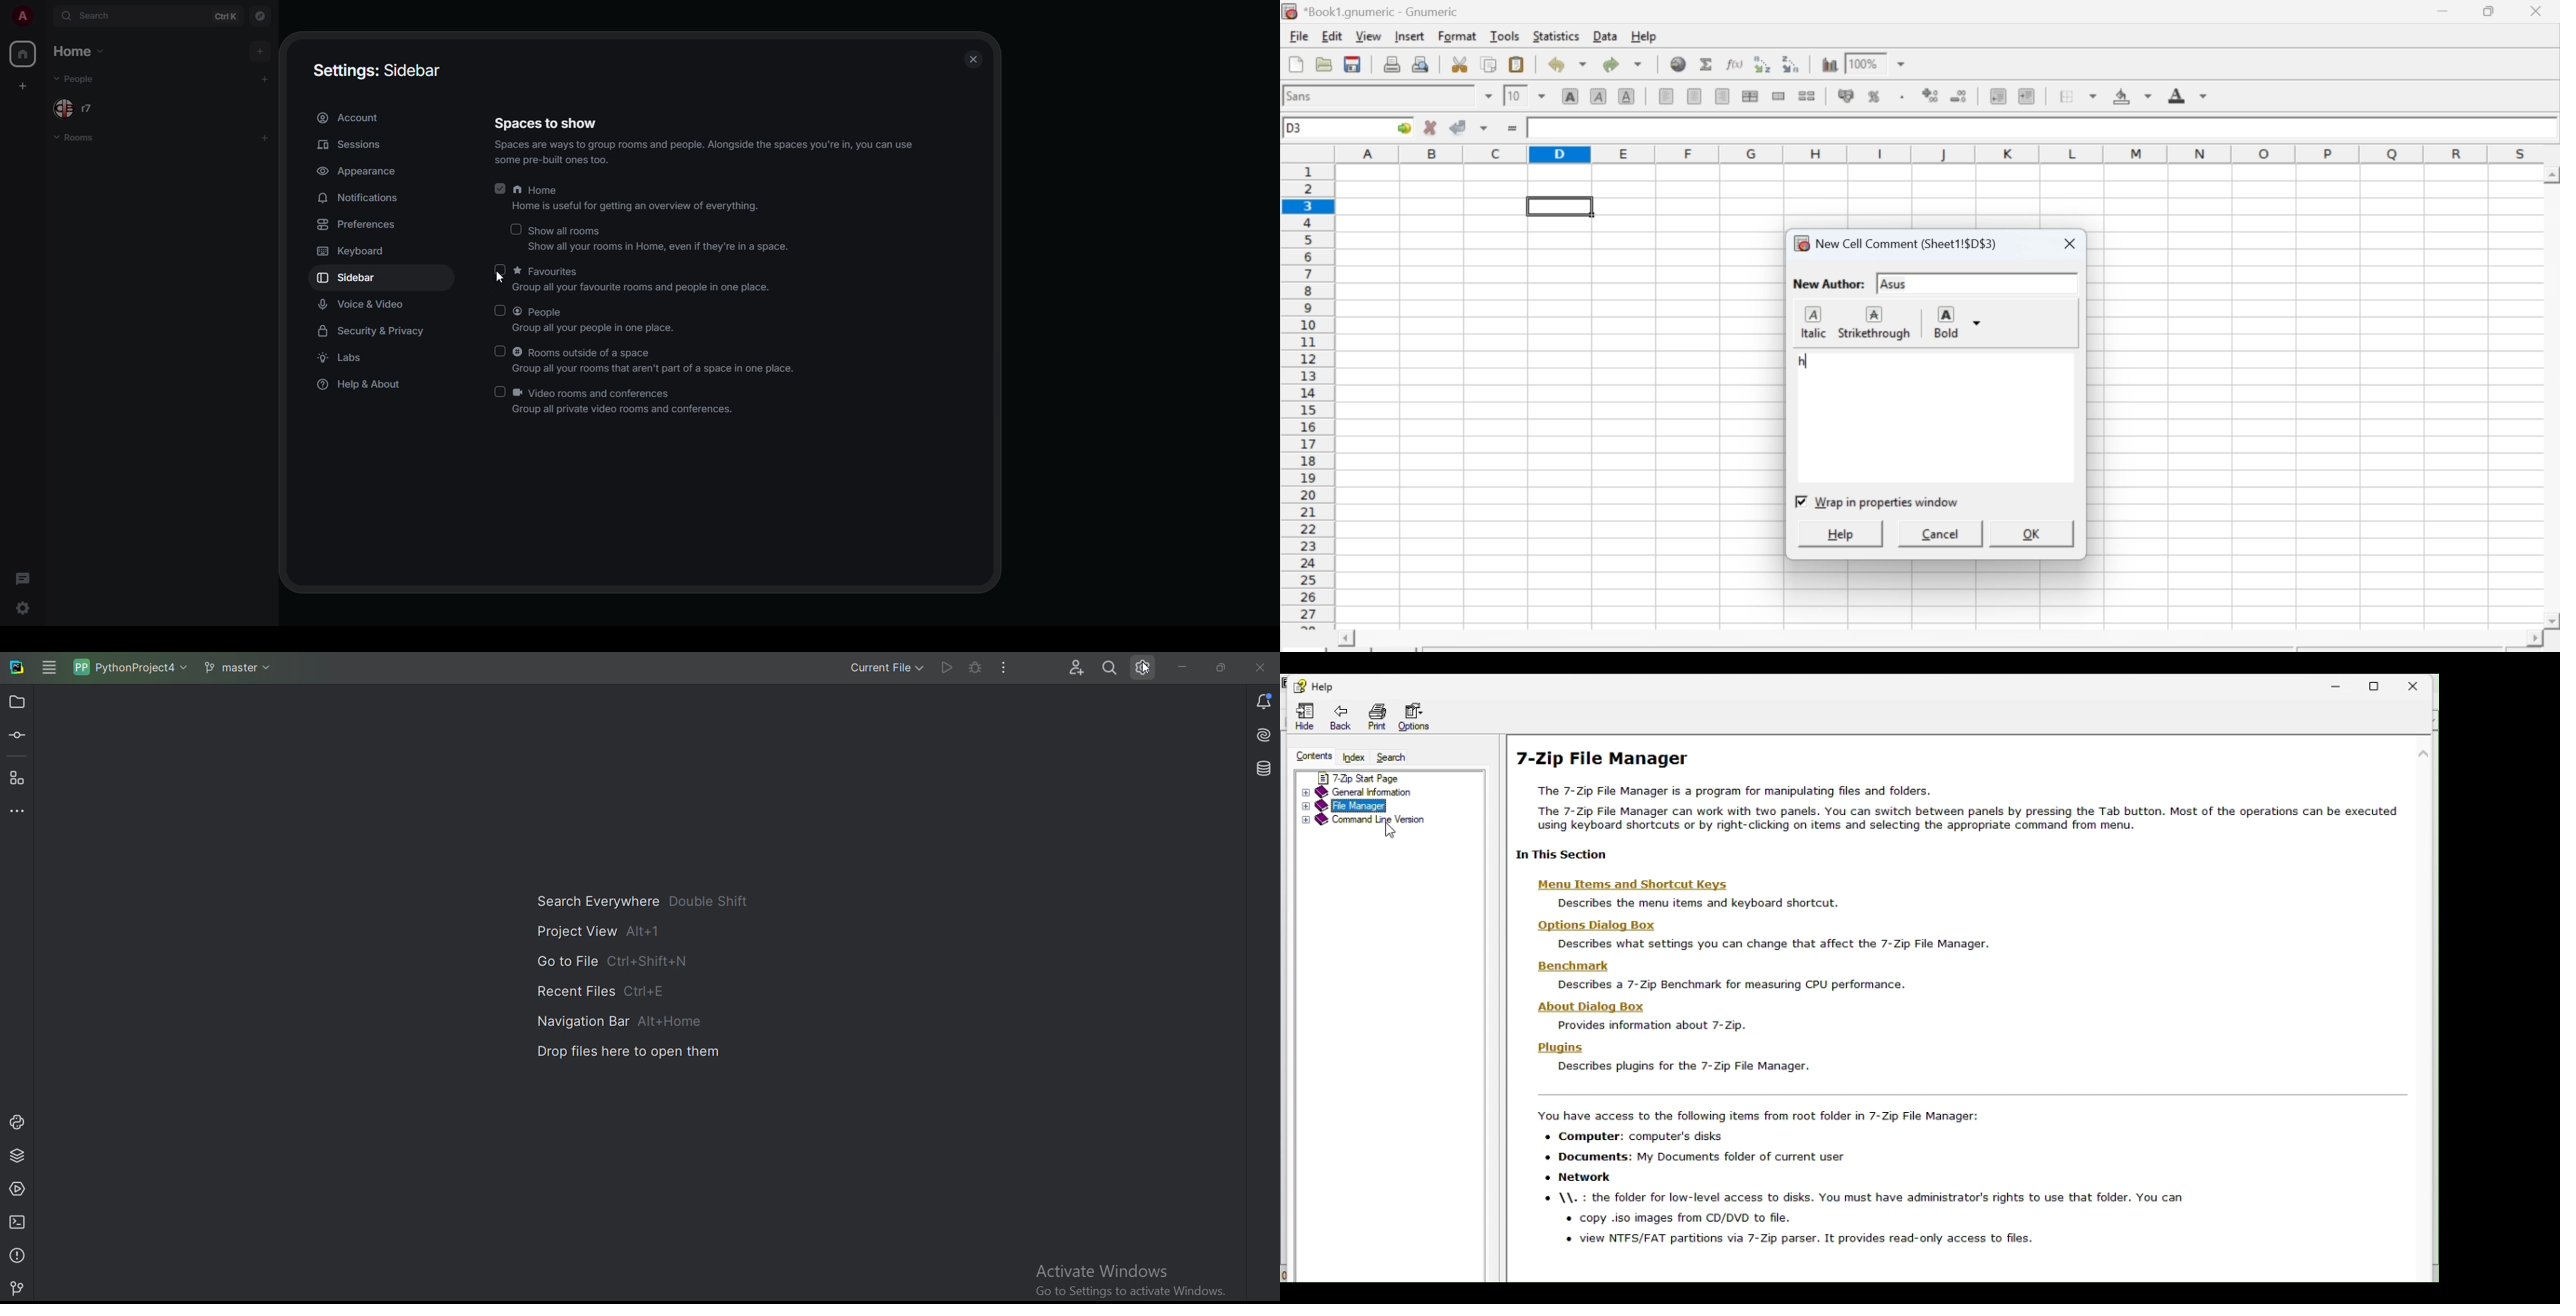 The image size is (2576, 1316). What do you see at coordinates (973, 54) in the screenshot?
I see `close` at bounding box center [973, 54].